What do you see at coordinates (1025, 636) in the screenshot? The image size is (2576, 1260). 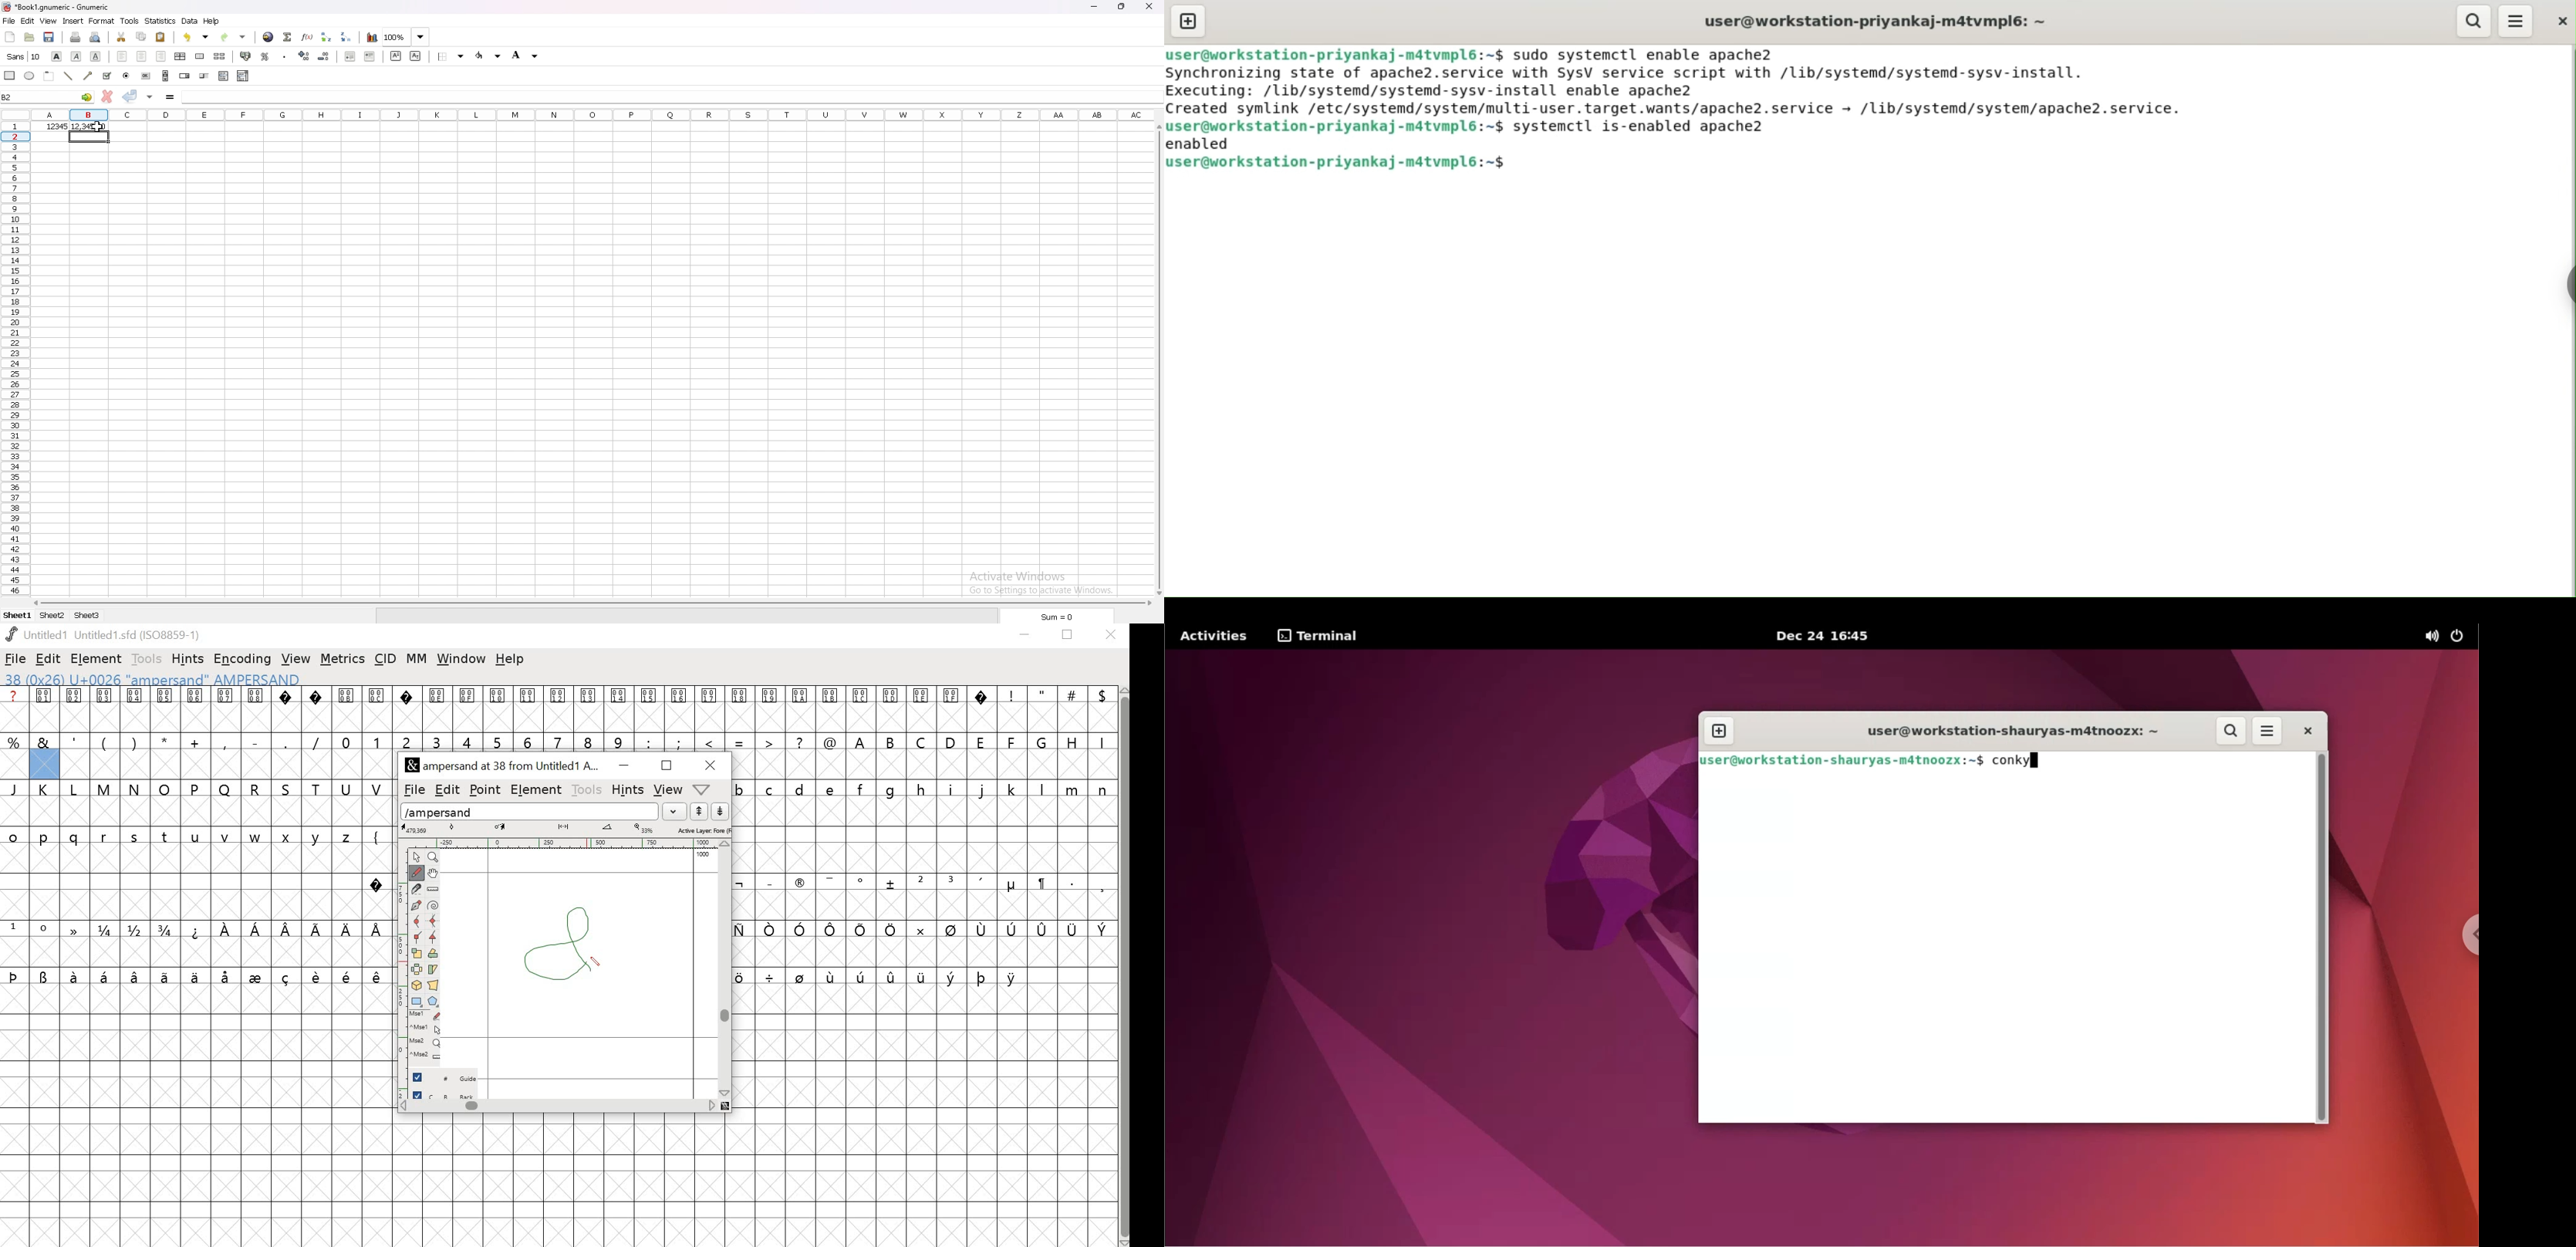 I see `minimize` at bounding box center [1025, 636].